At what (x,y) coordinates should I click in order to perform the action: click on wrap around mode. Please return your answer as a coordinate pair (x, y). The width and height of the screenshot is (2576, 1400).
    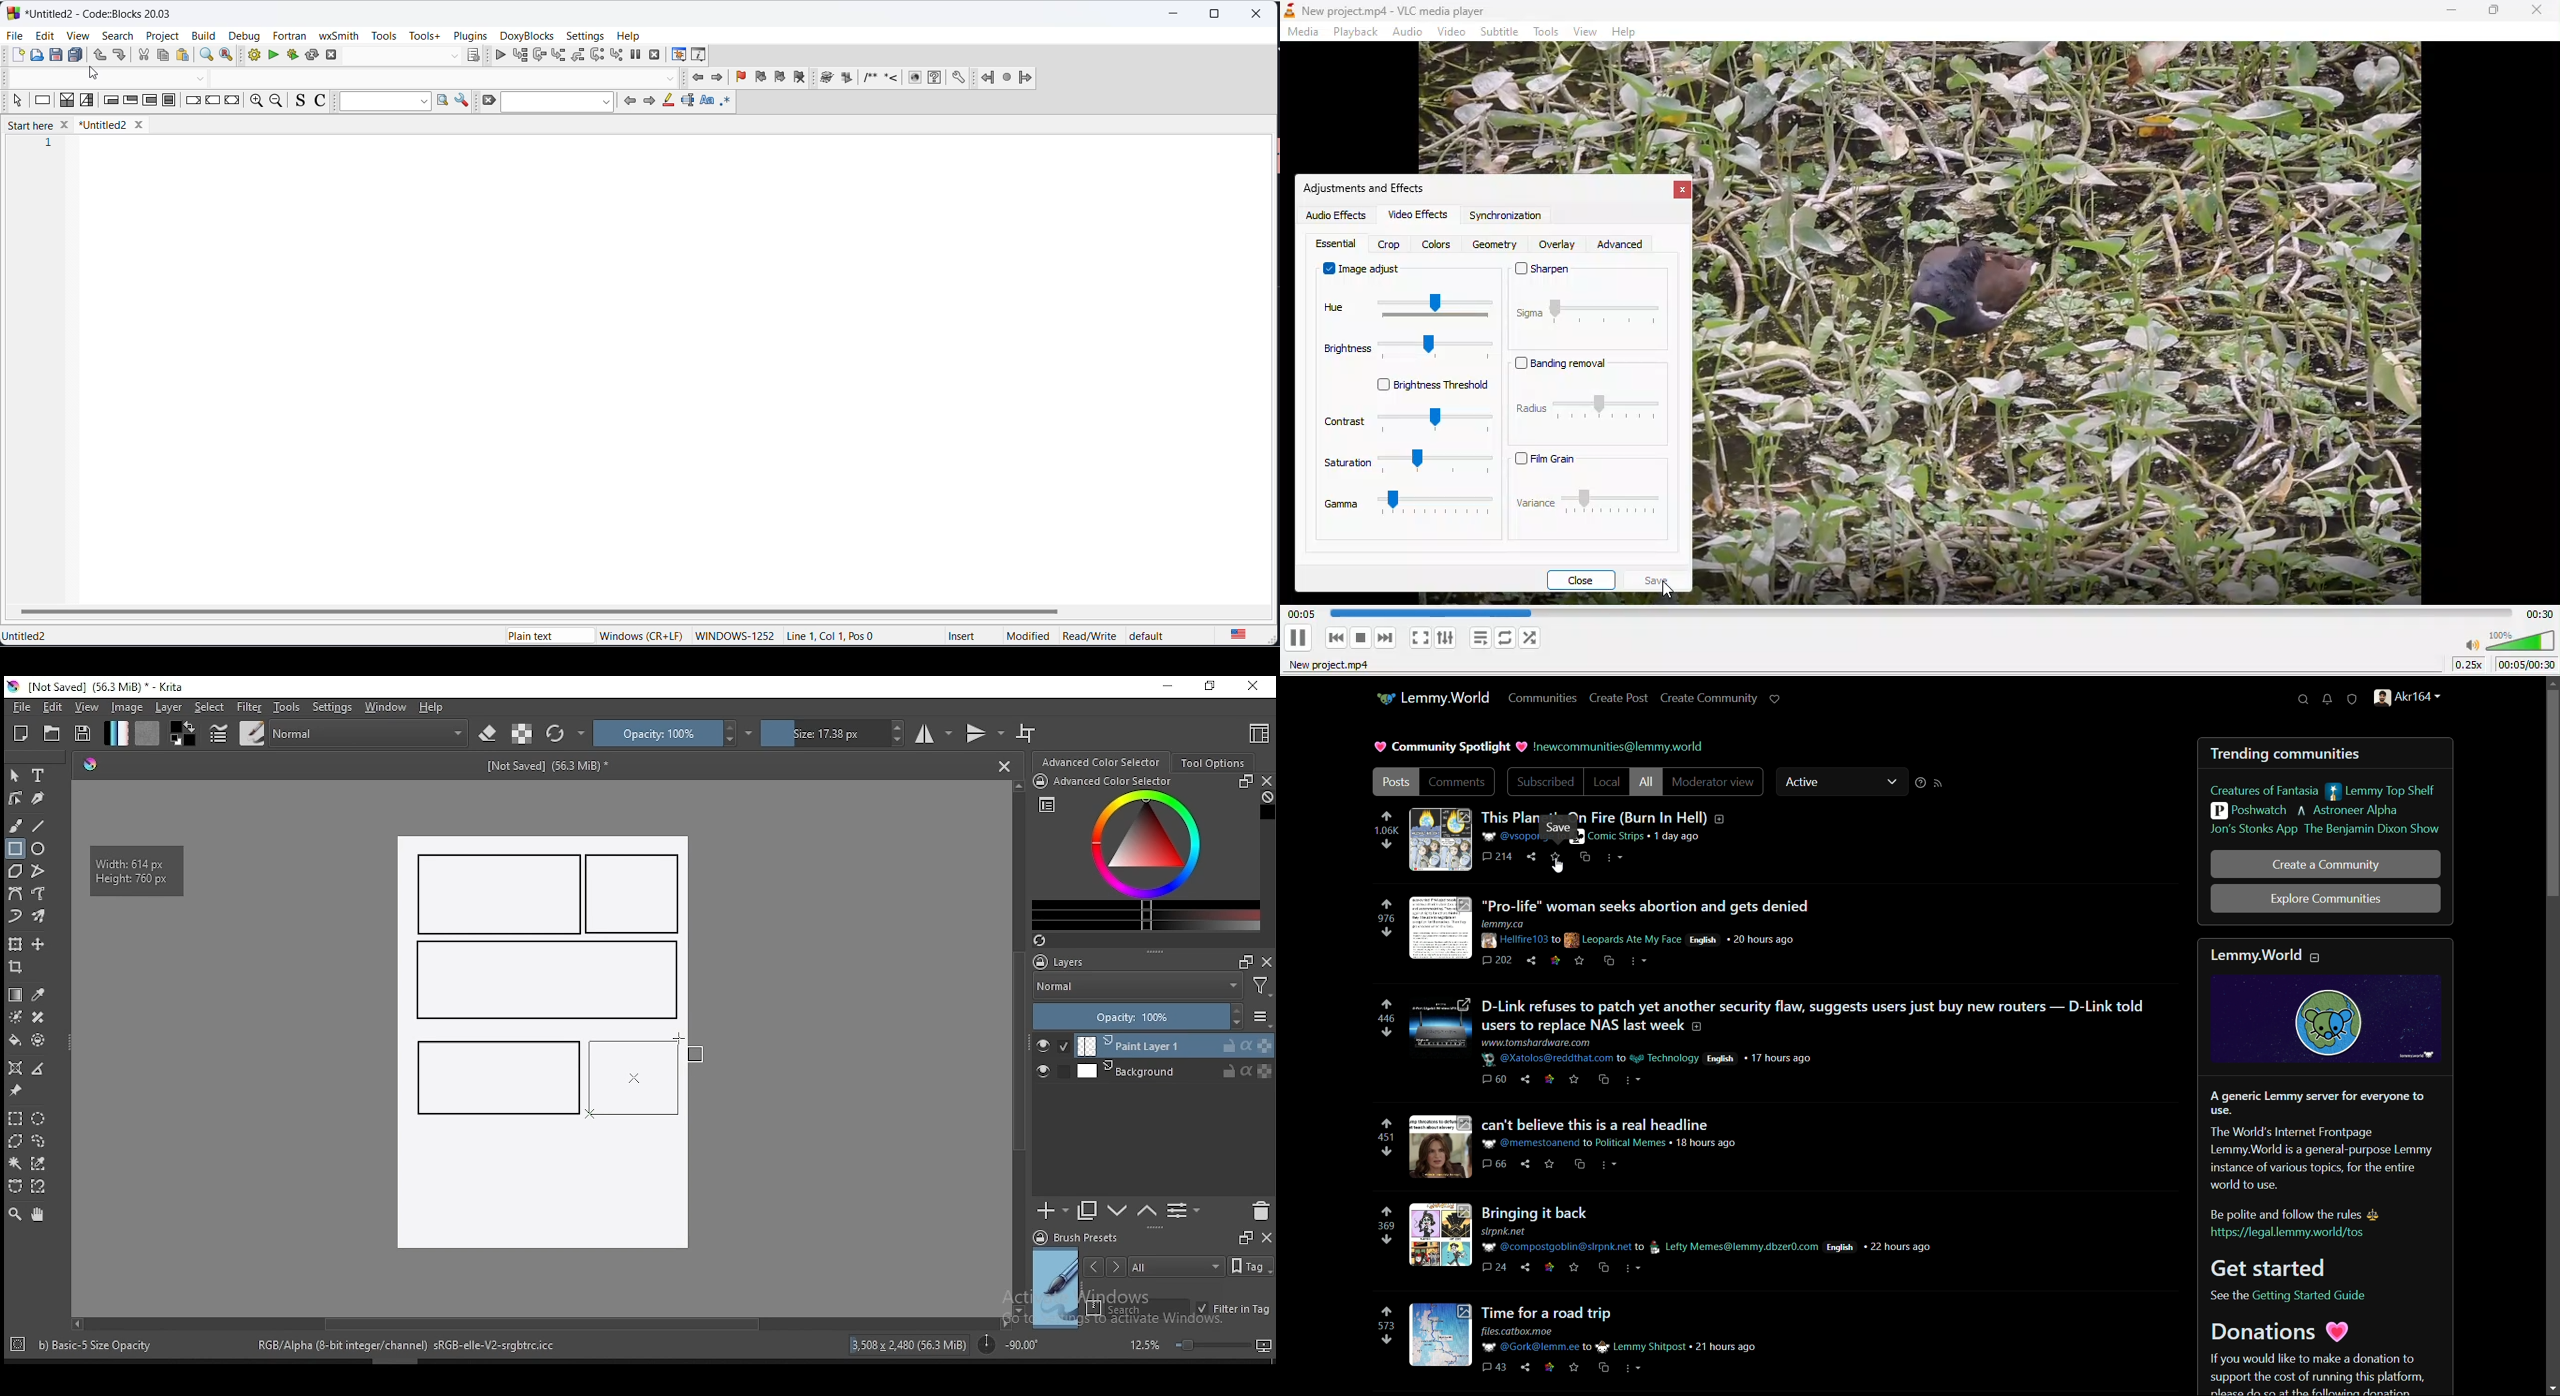
    Looking at the image, I should click on (1027, 733).